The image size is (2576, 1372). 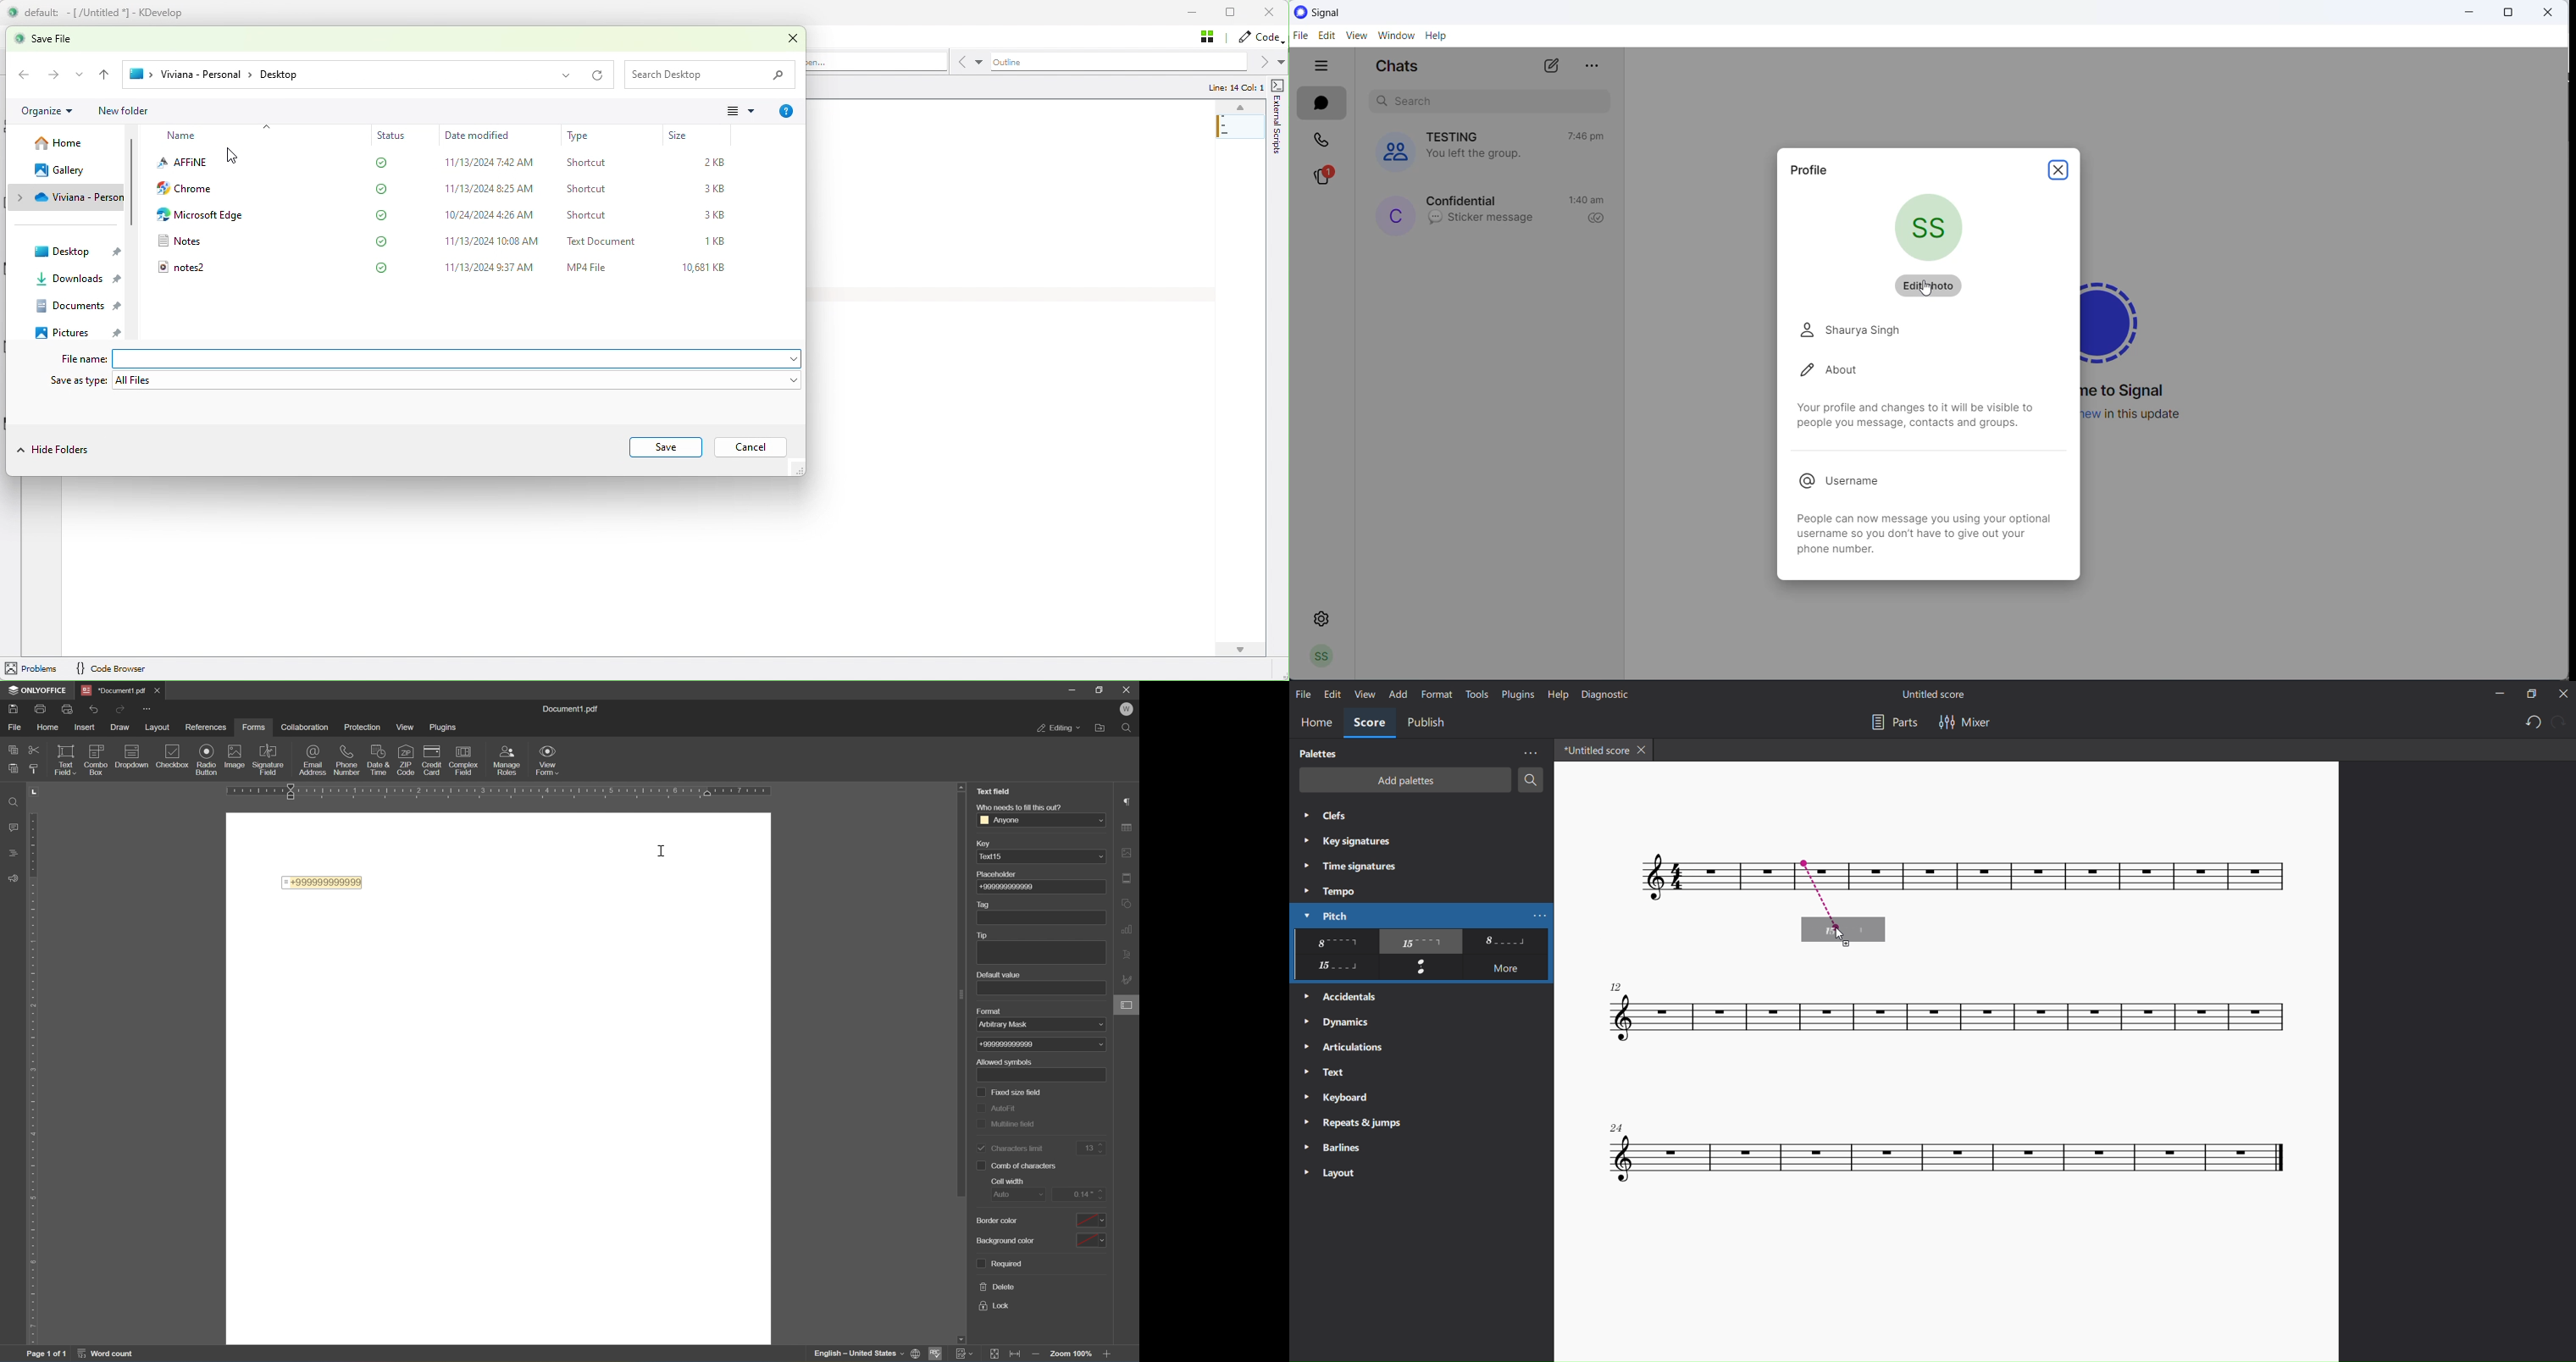 I want to click on public, so click(x=1430, y=725).